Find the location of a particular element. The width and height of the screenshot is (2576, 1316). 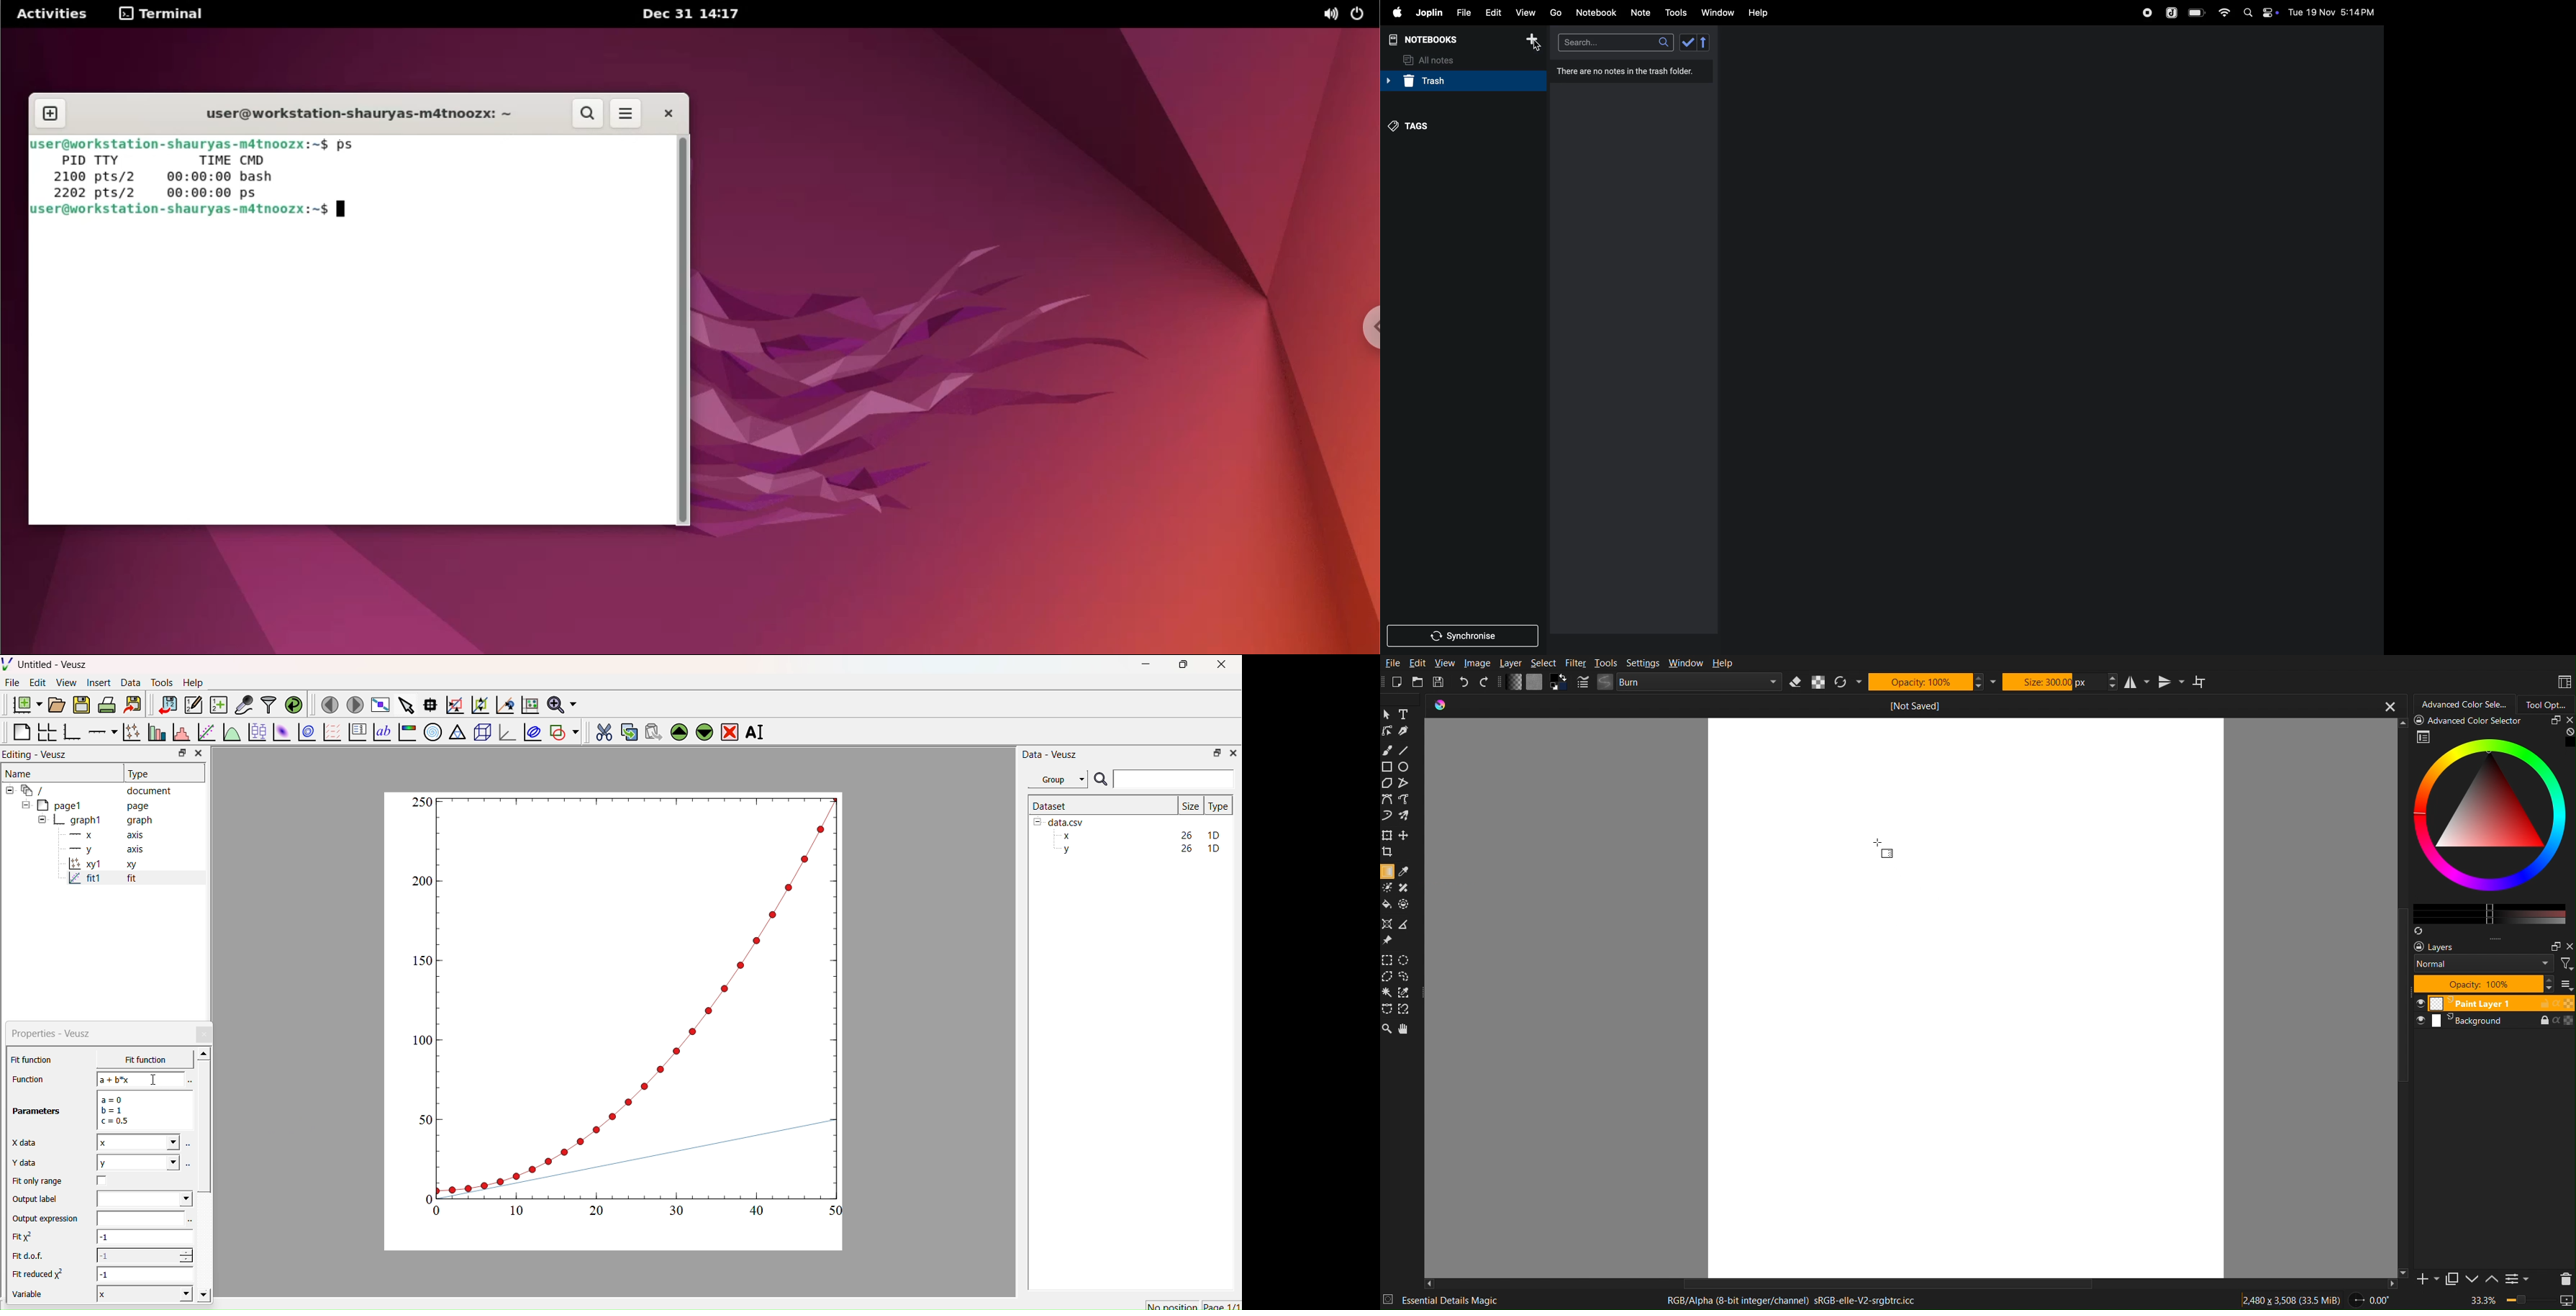

reverse sort order is located at coordinates (1704, 42).